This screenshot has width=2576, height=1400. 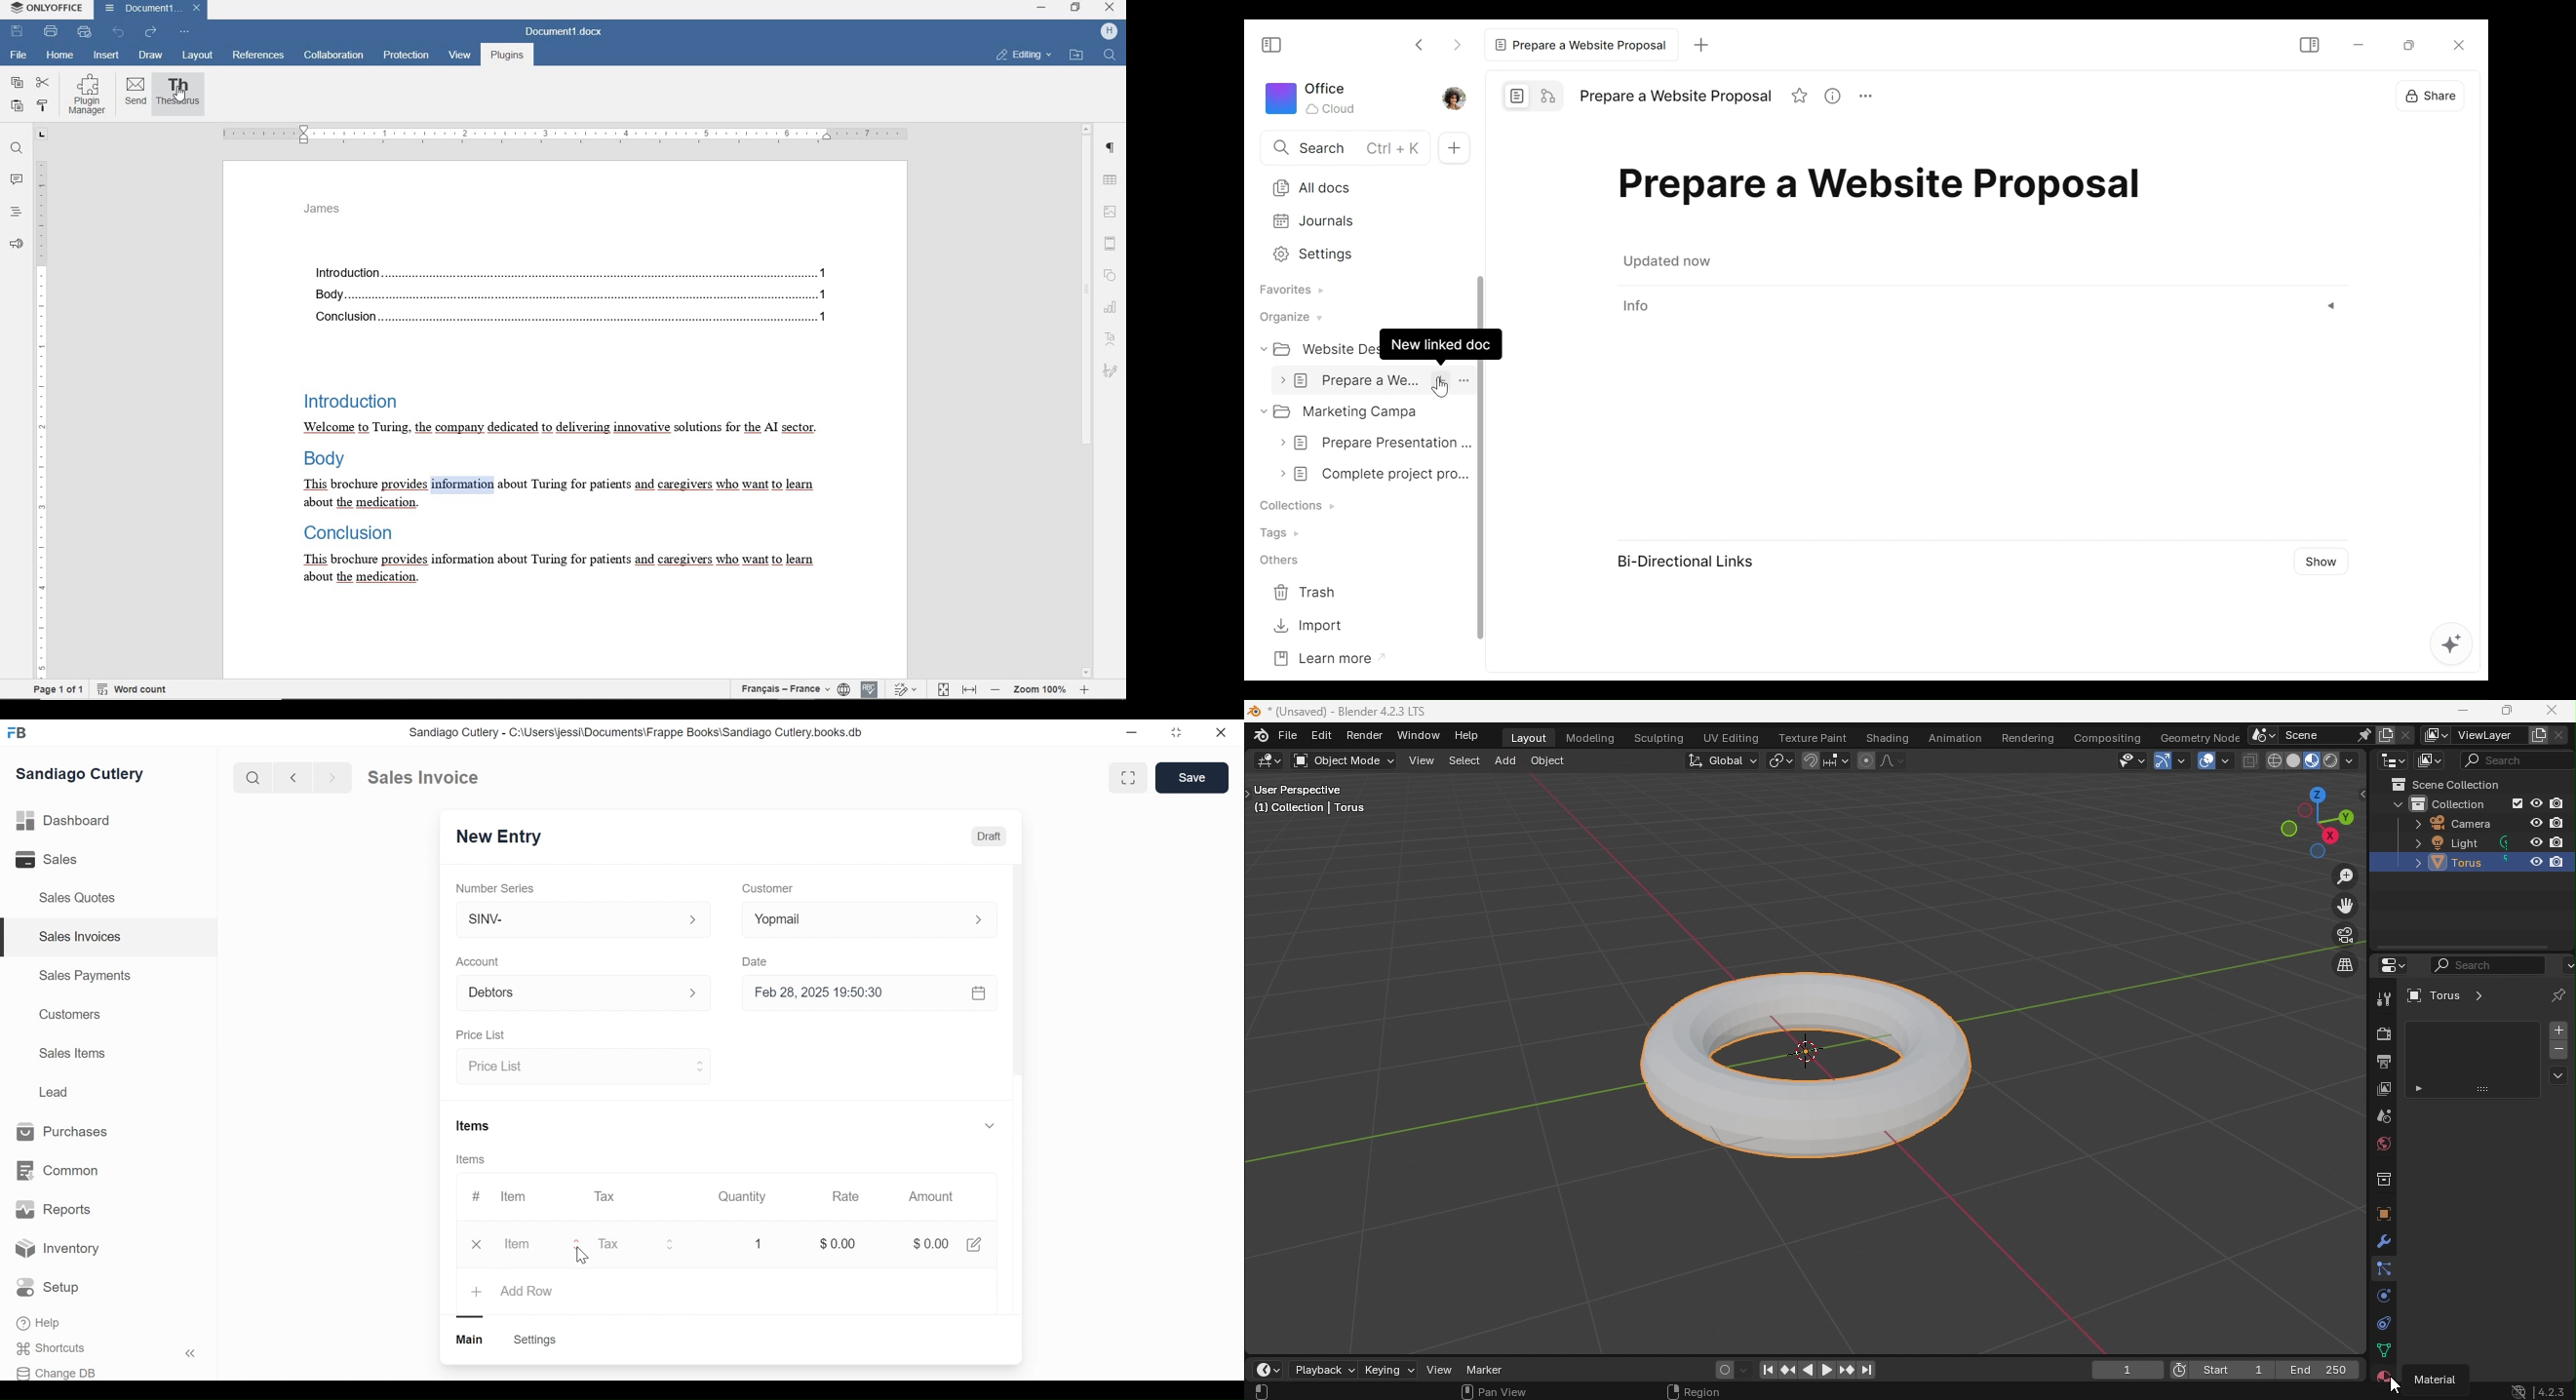 I want to click on DRAW, so click(x=151, y=55).